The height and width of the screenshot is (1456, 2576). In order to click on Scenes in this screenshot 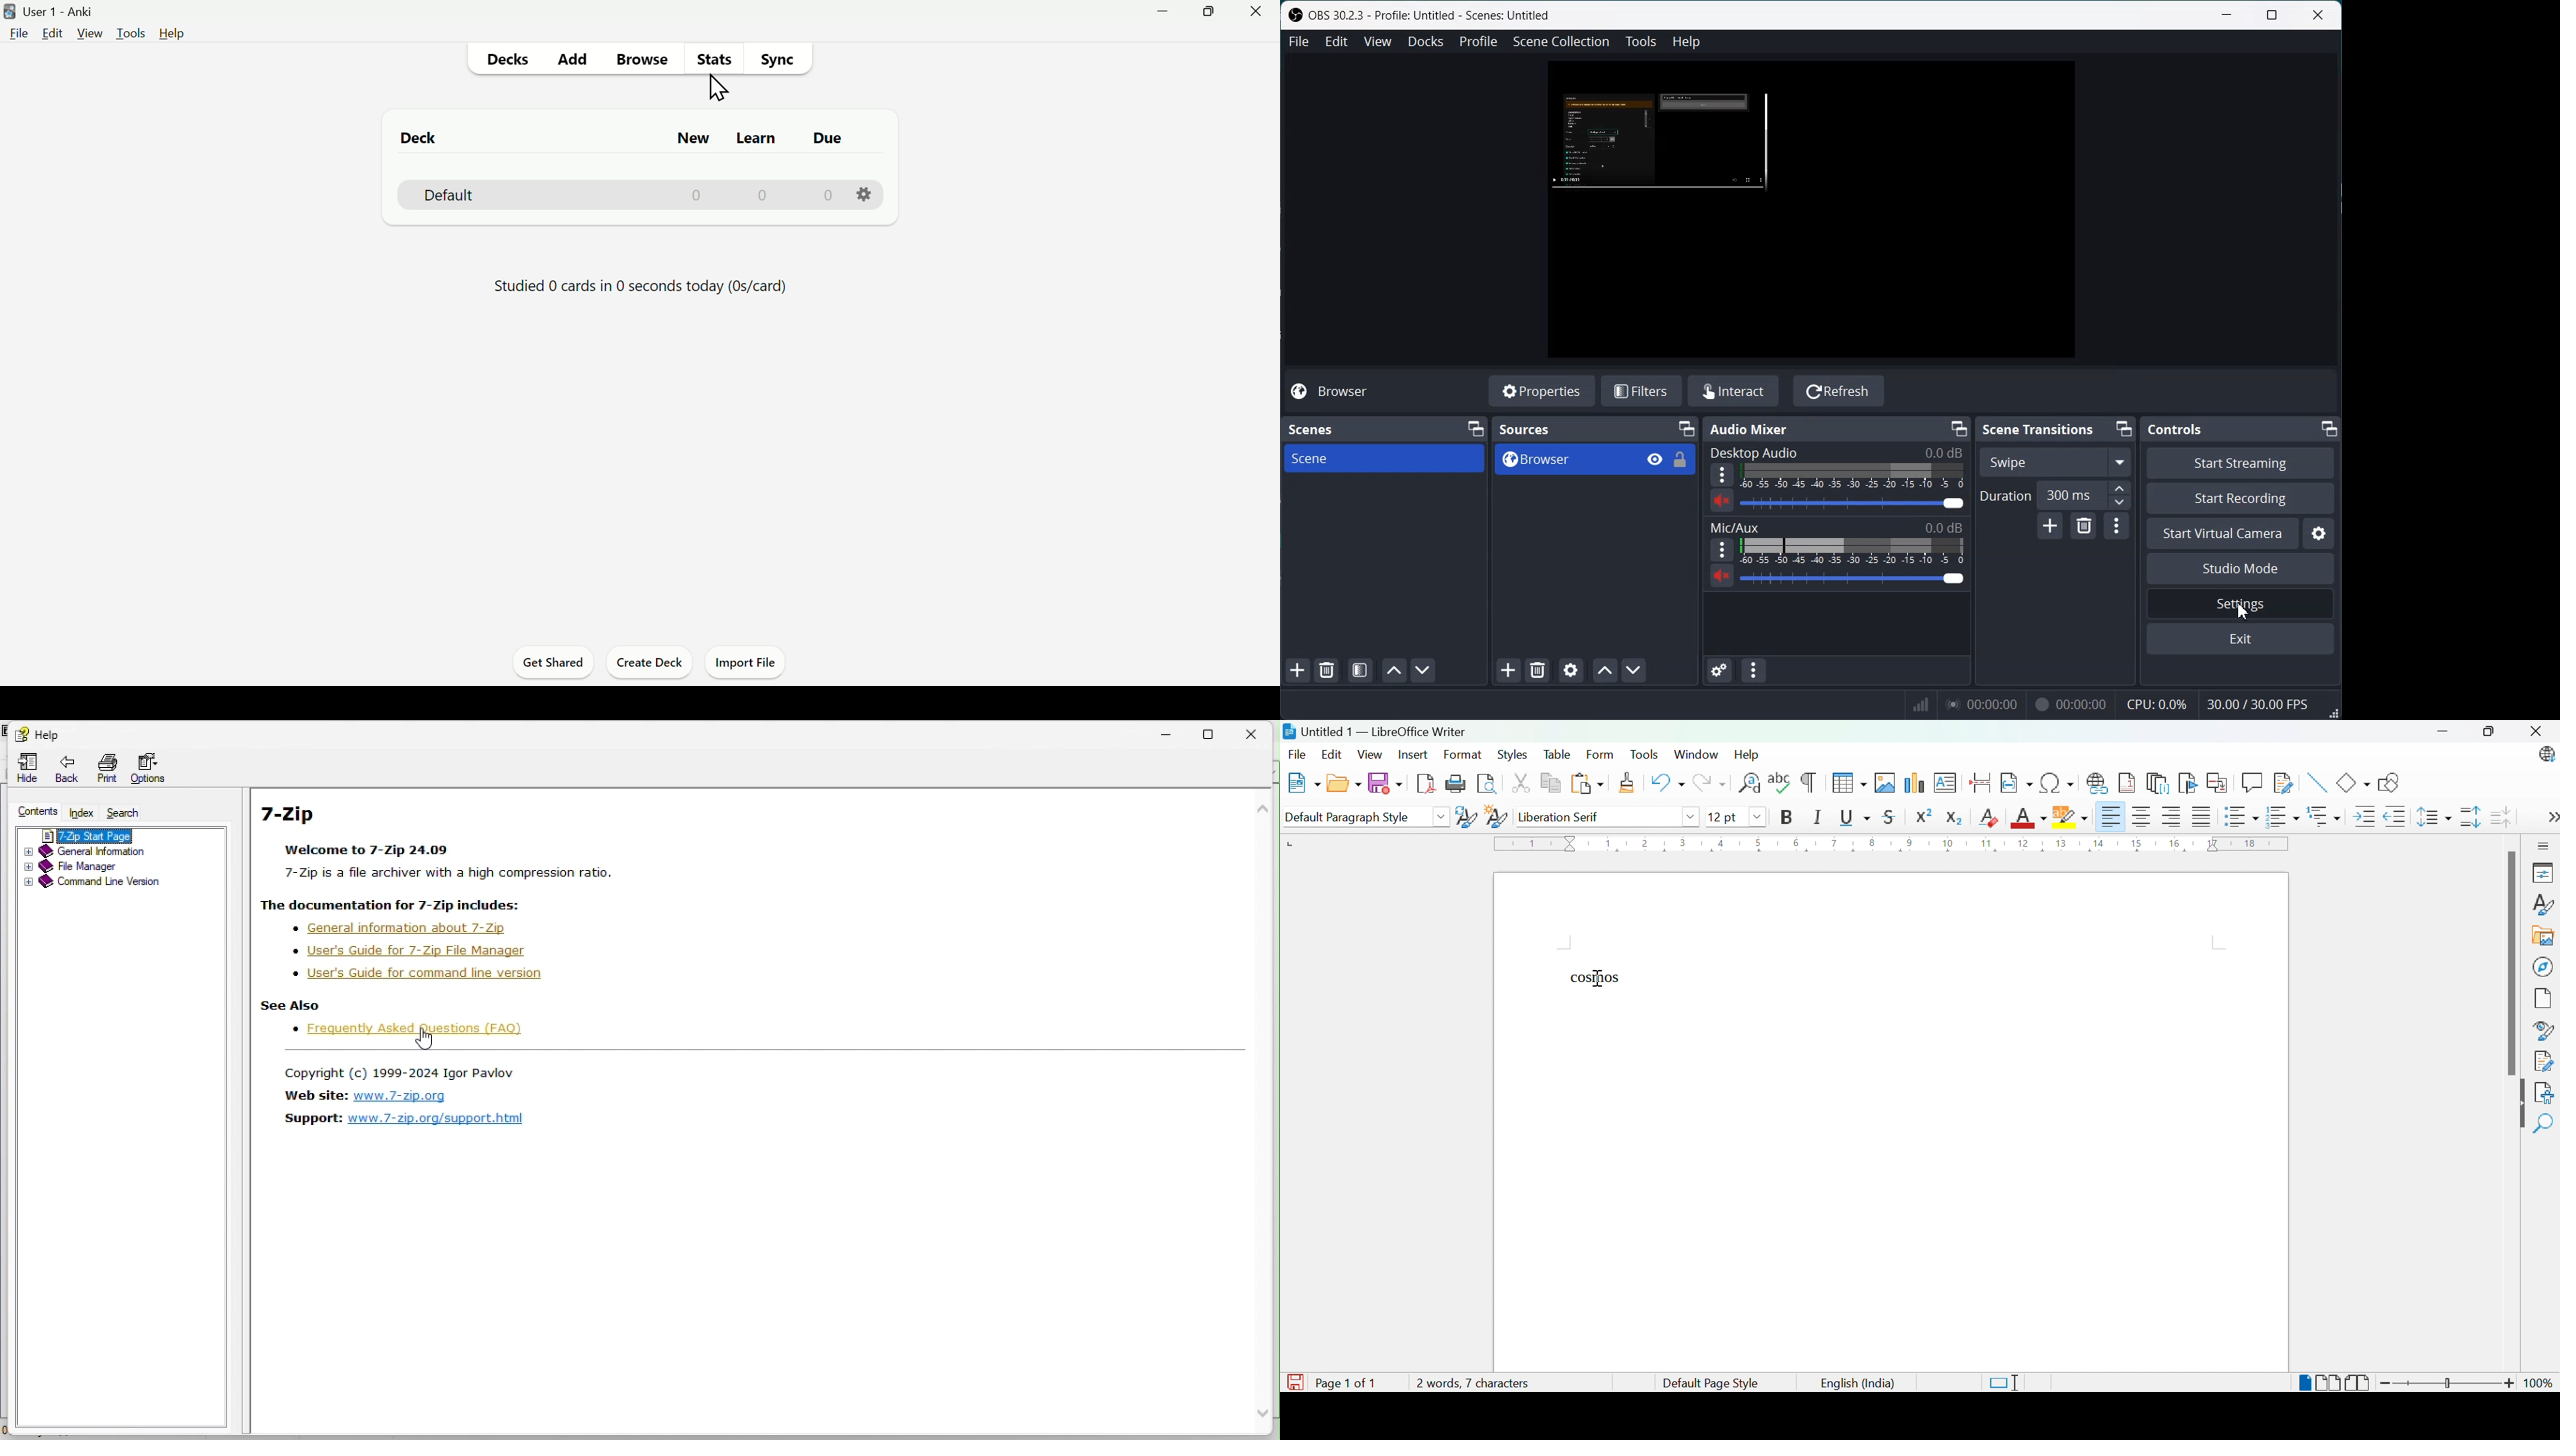, I will do `click(1312, 428)`.